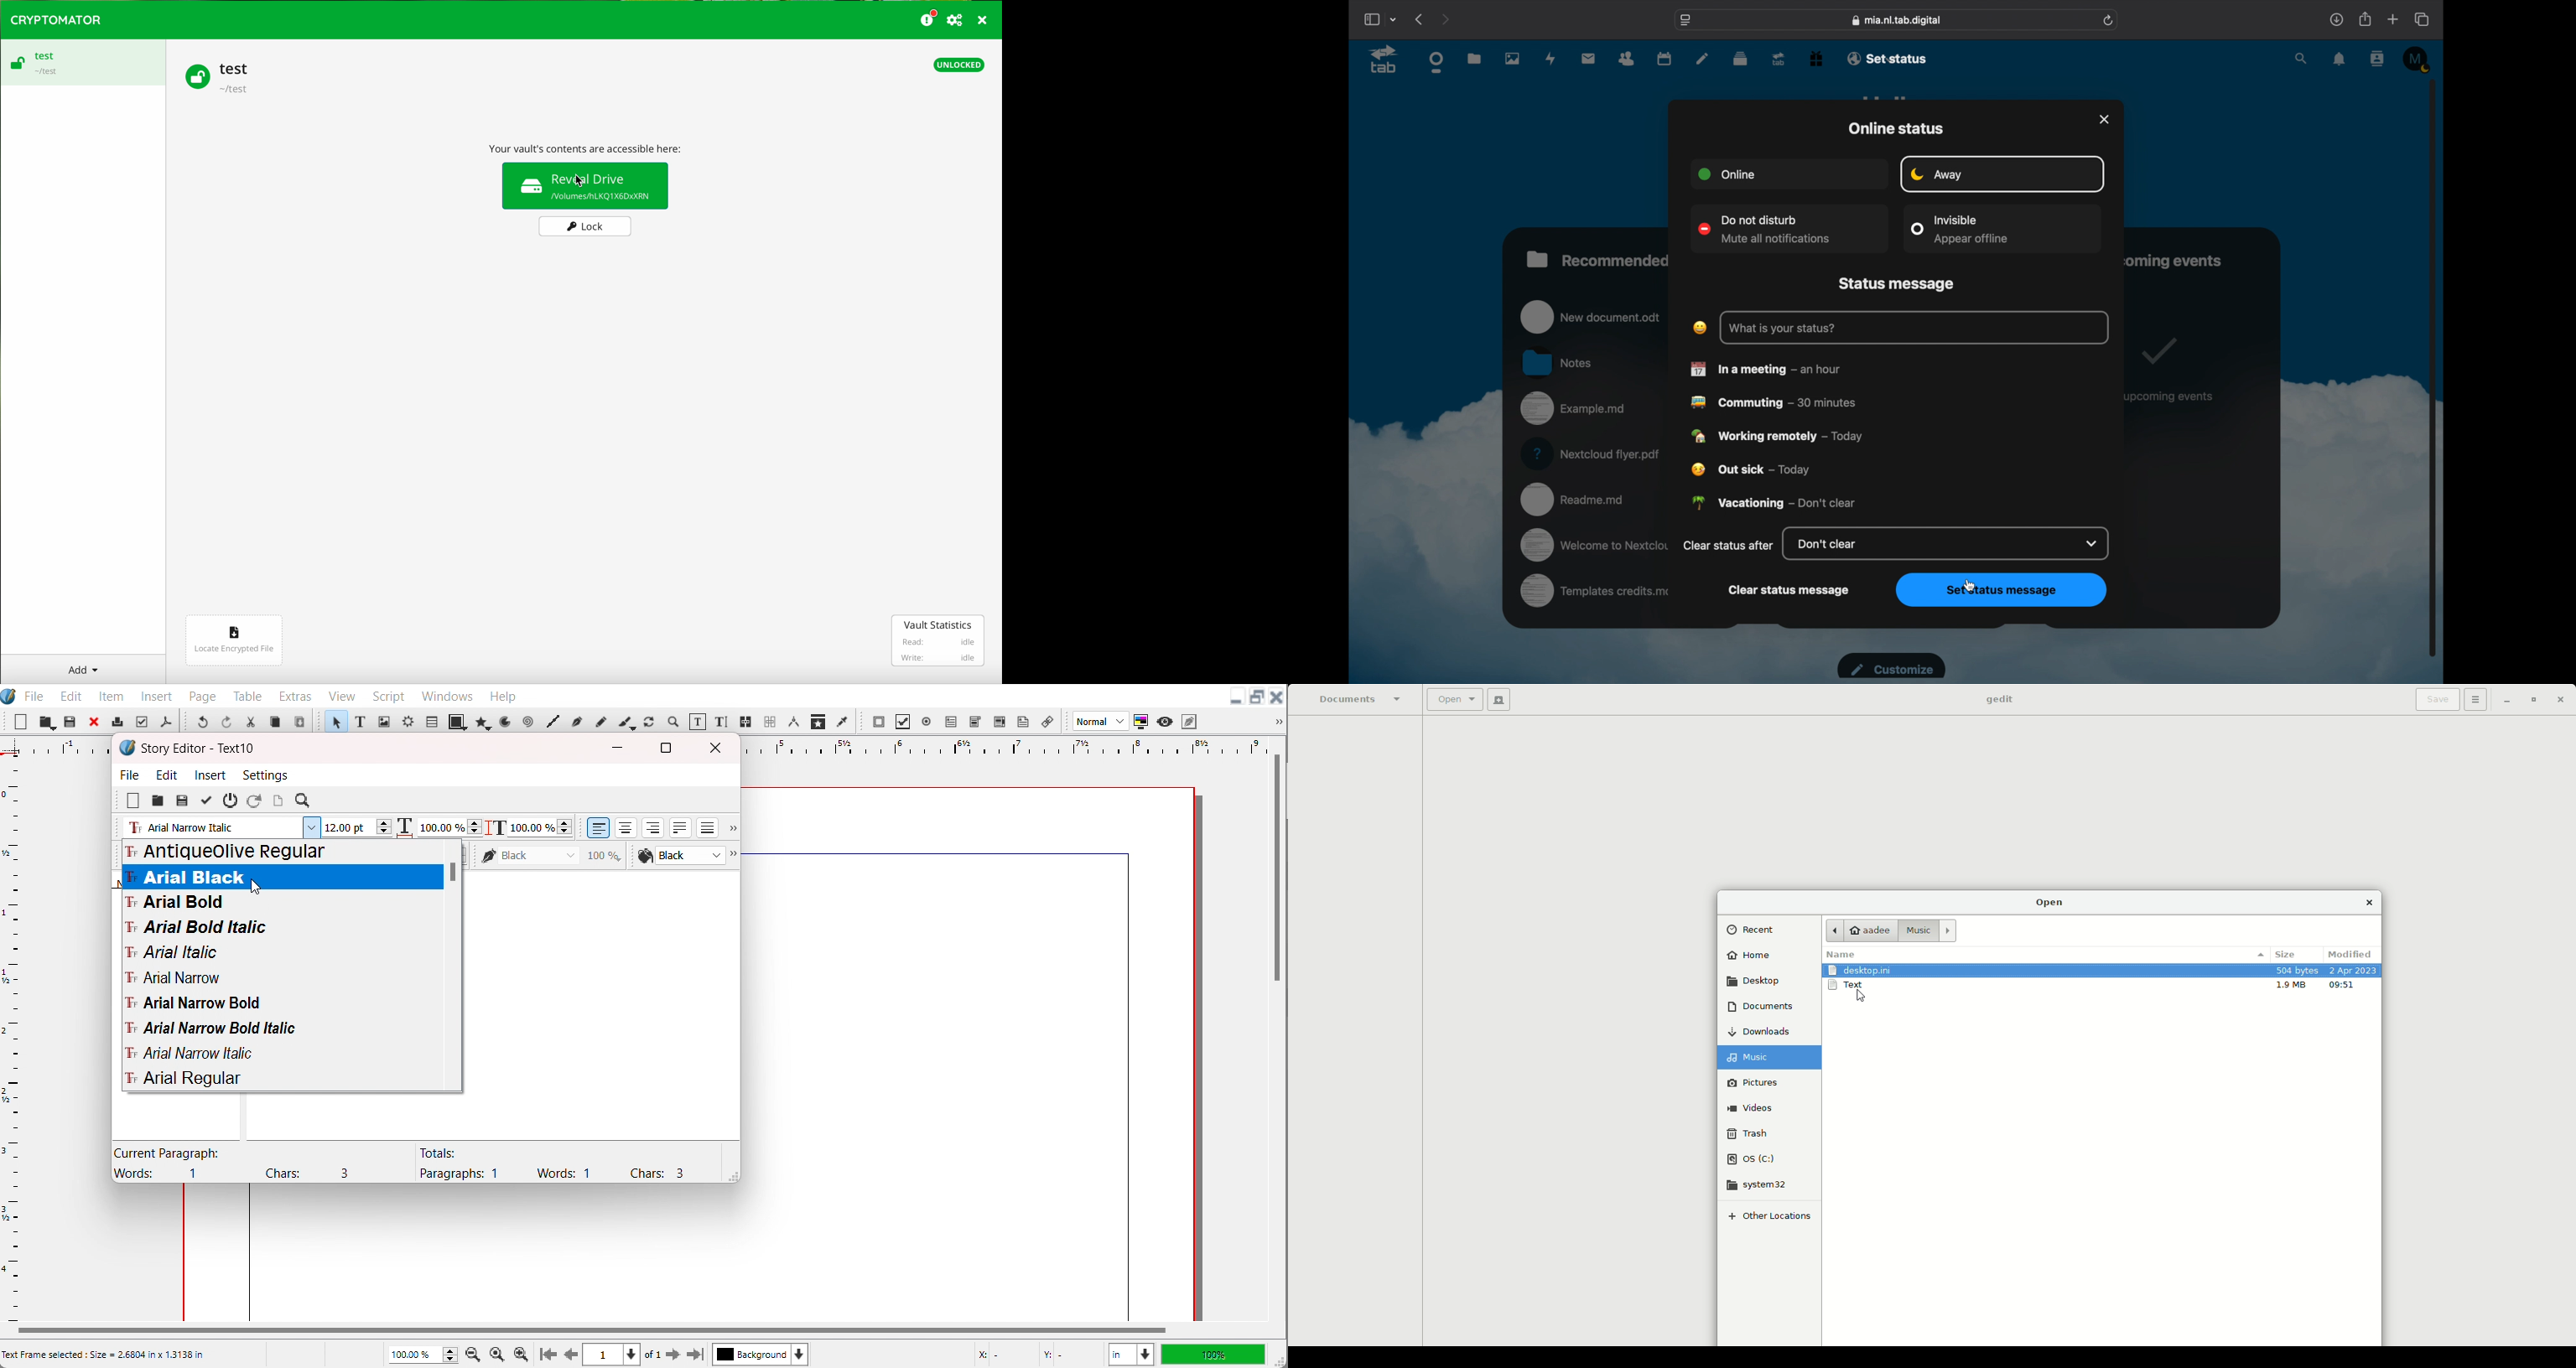 This screenshot has width=2576, height=1372. I want to click on Undo, so click(202, 721).